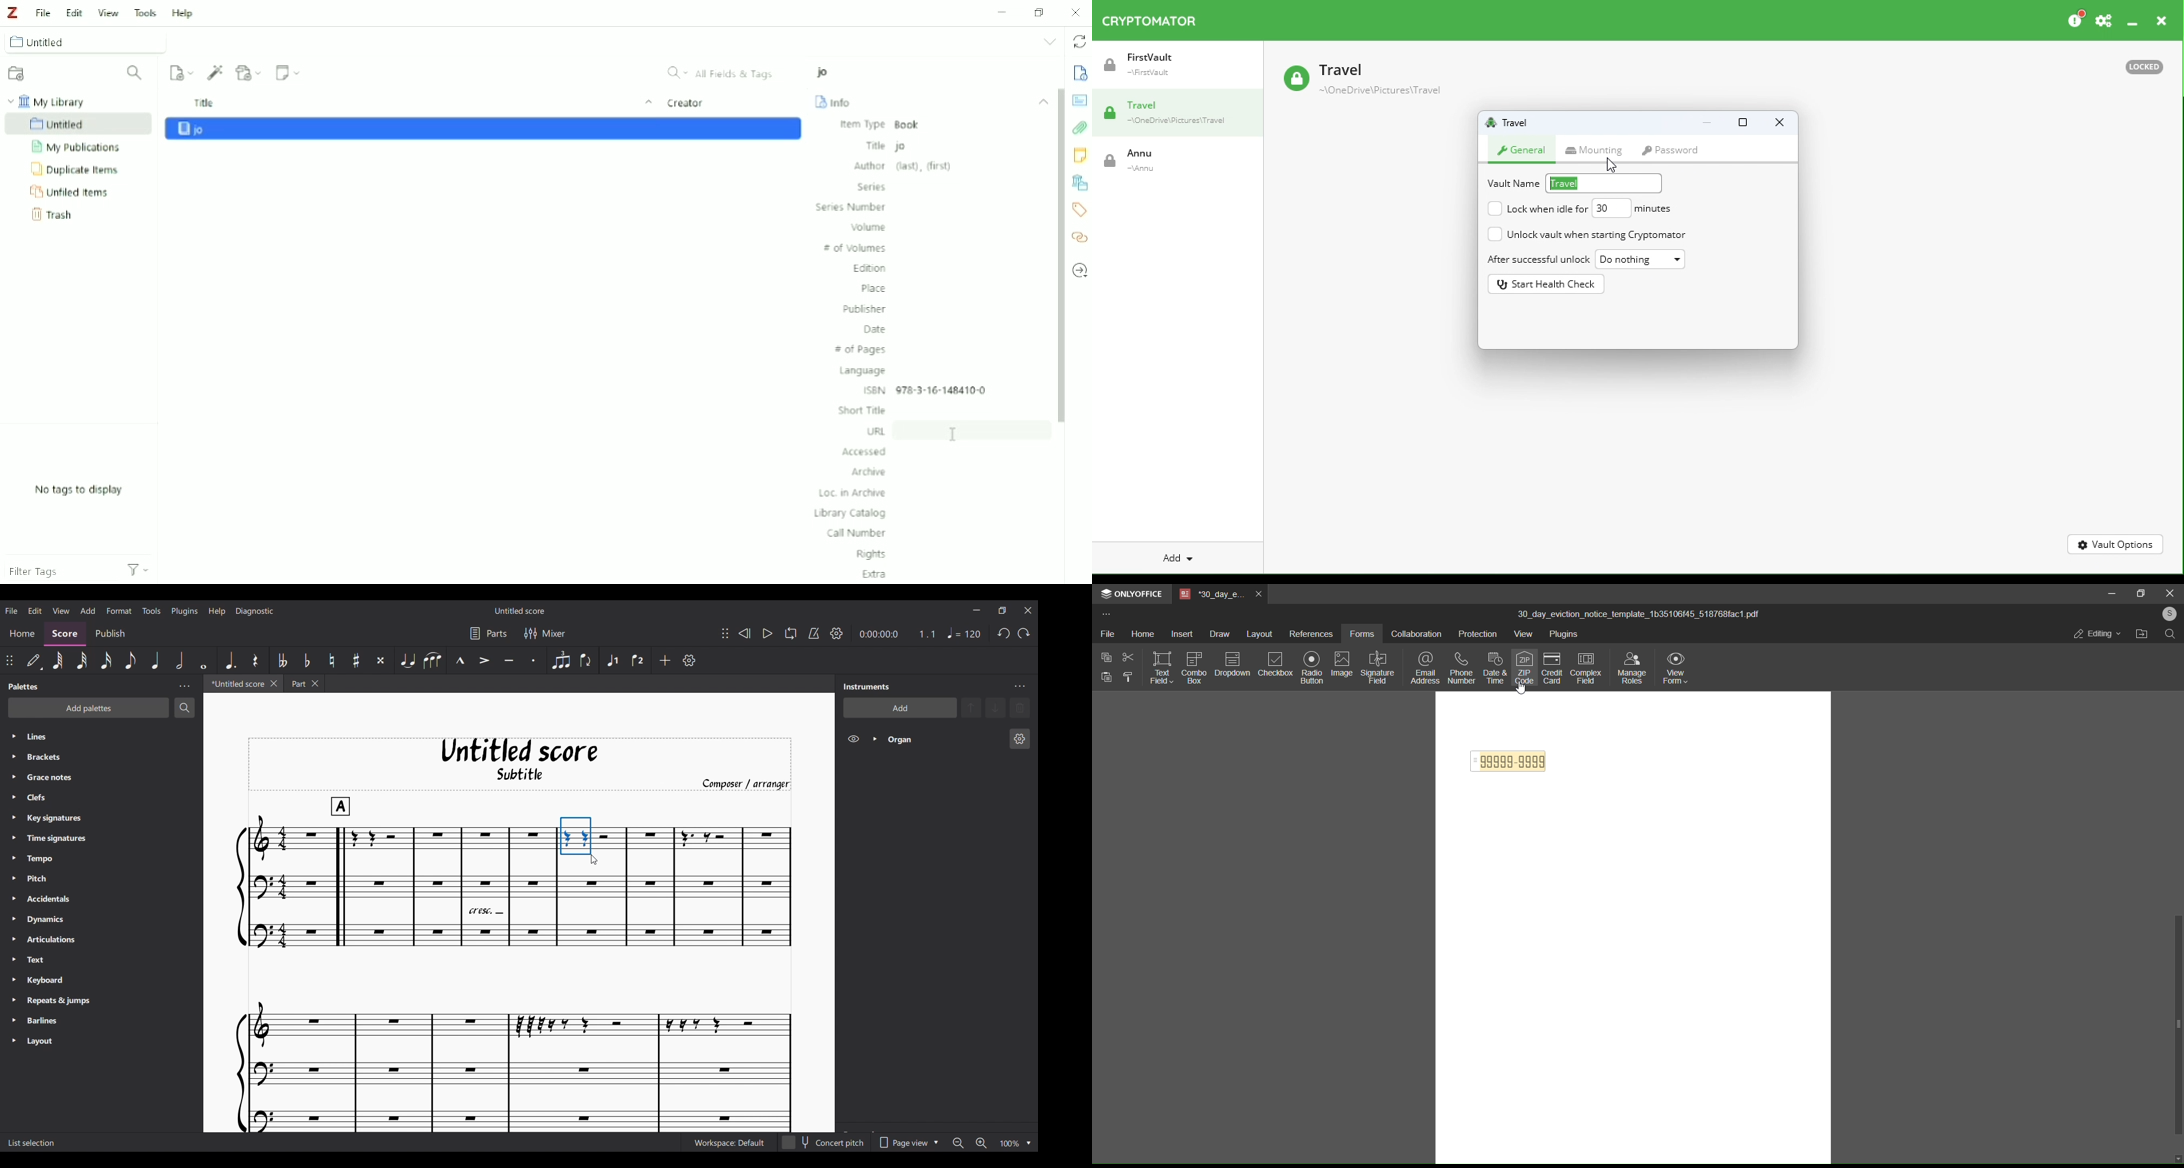 Image resolution: width=2184 pixels, height=1176 pixels. I want to click on Cursor, so click(956, 435).